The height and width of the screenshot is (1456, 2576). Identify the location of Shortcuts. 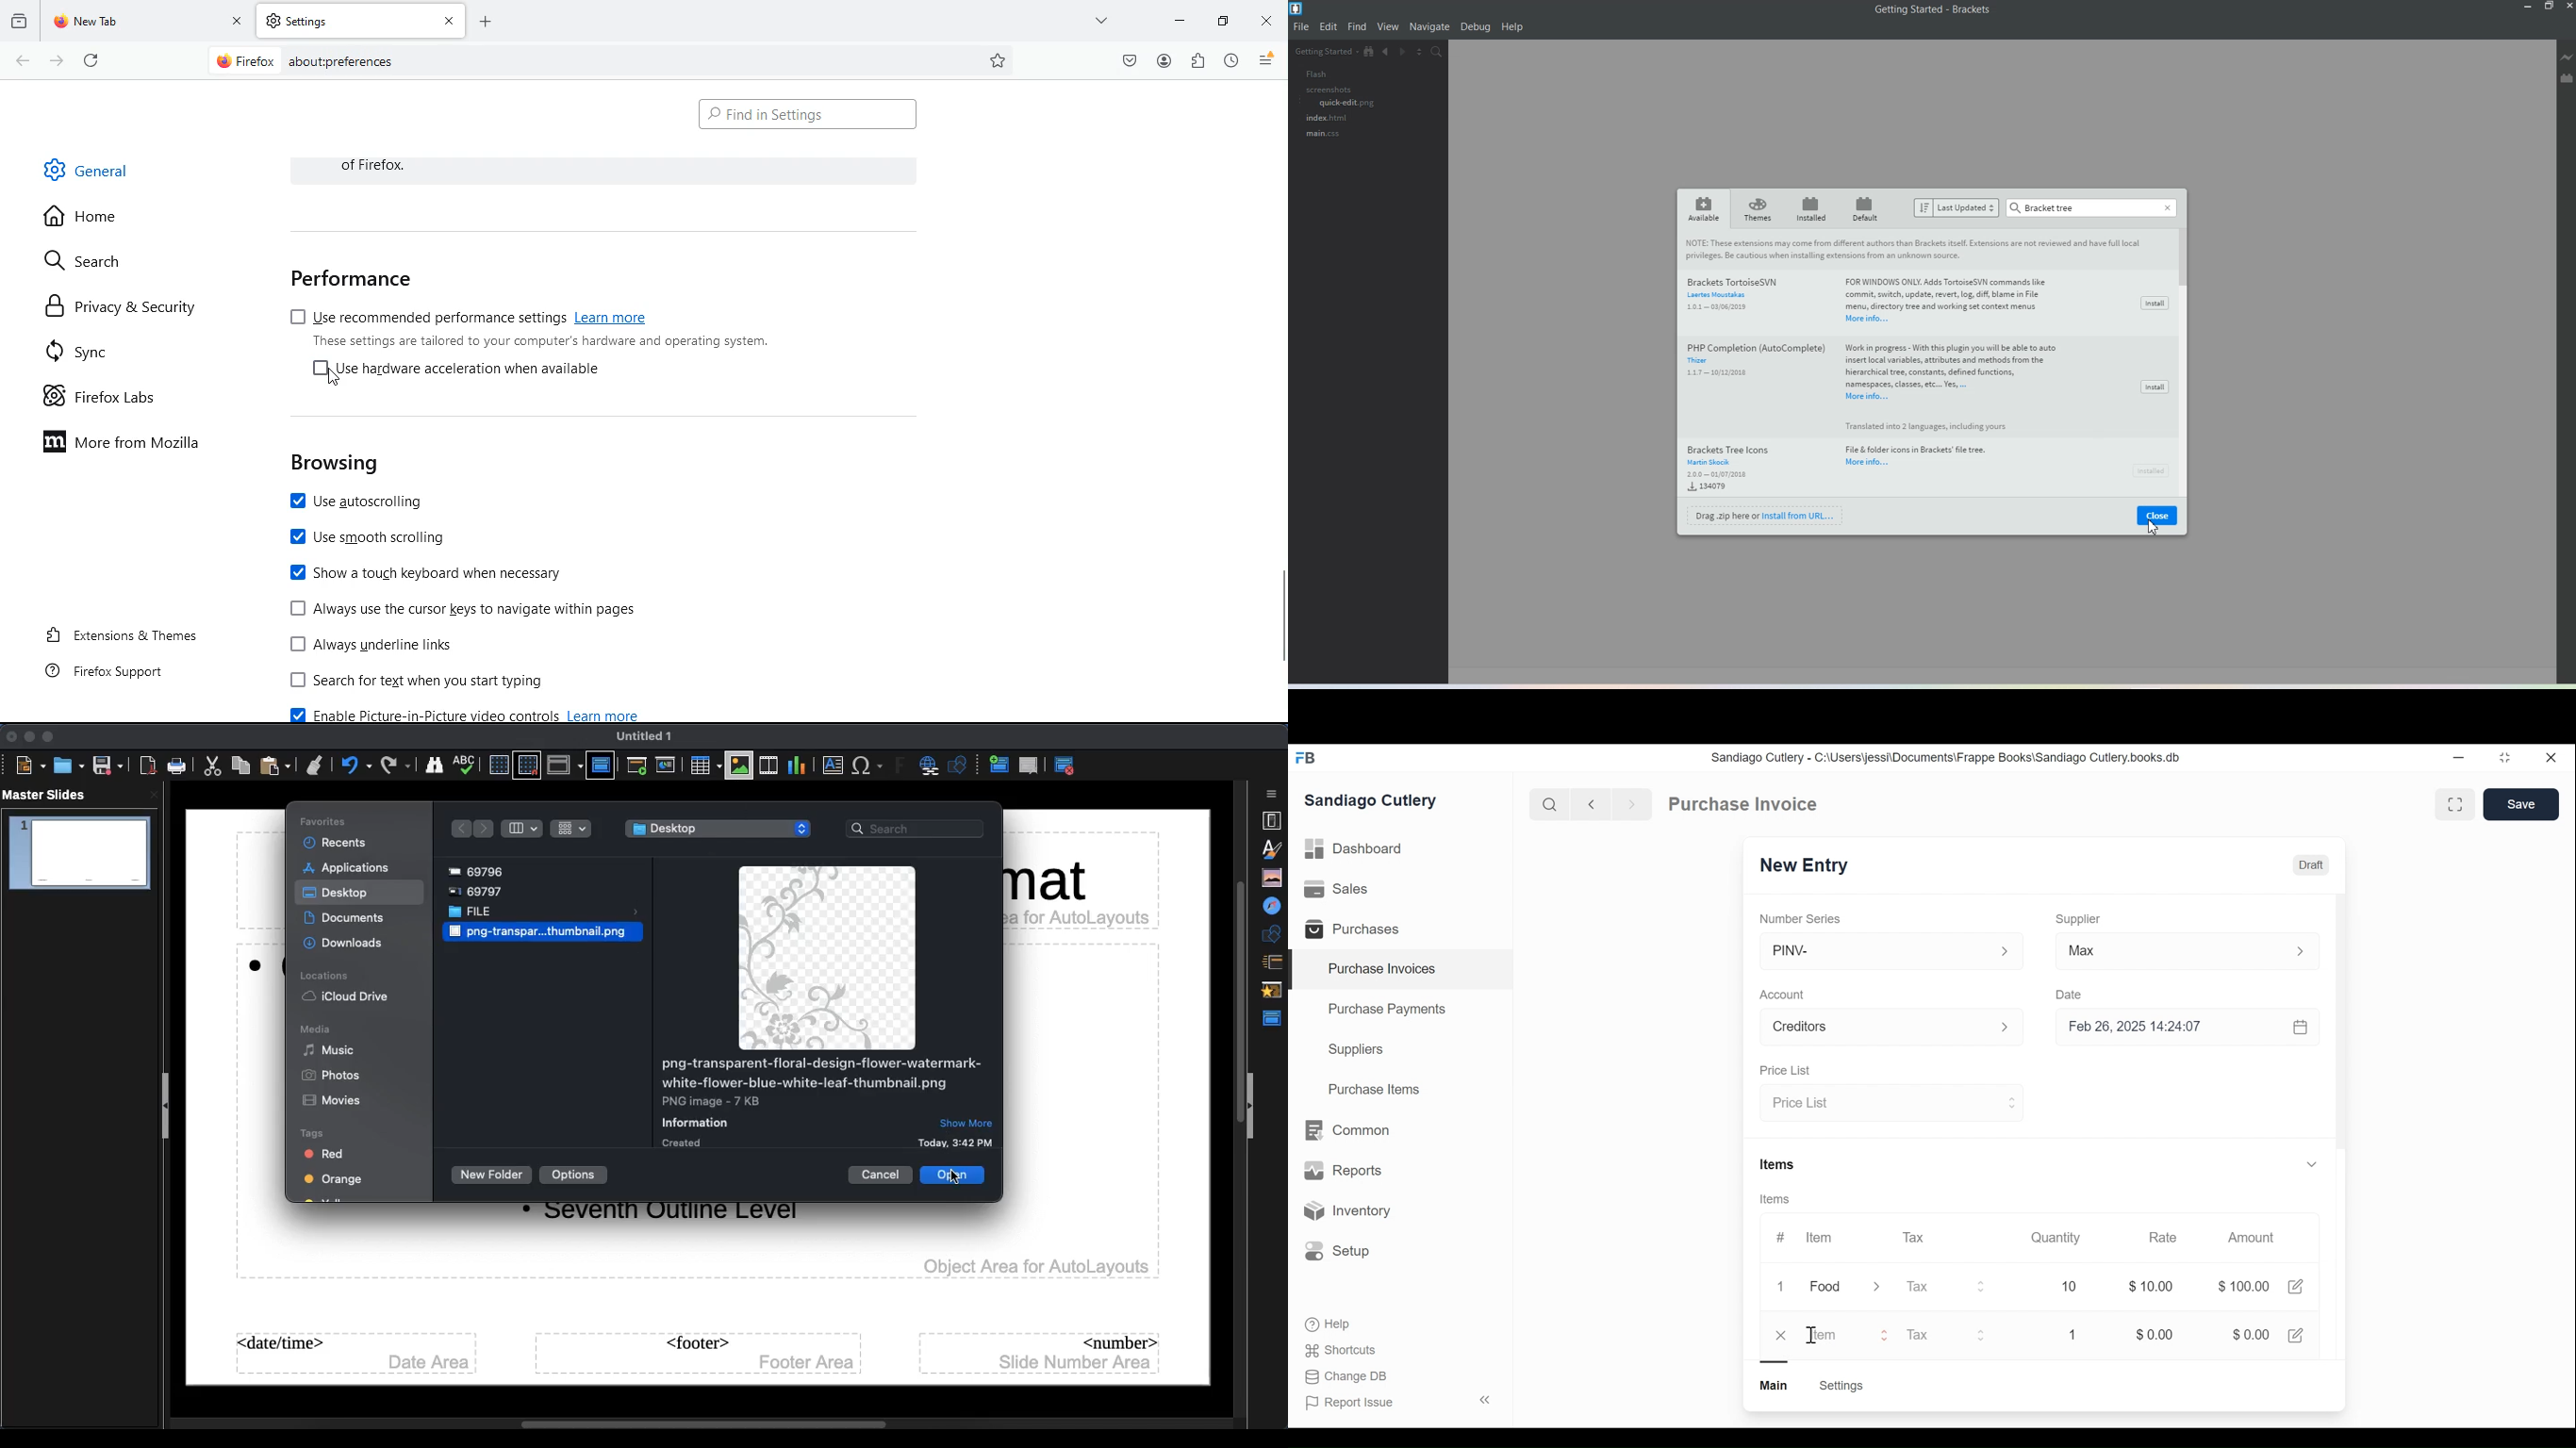
(1342, 1349).